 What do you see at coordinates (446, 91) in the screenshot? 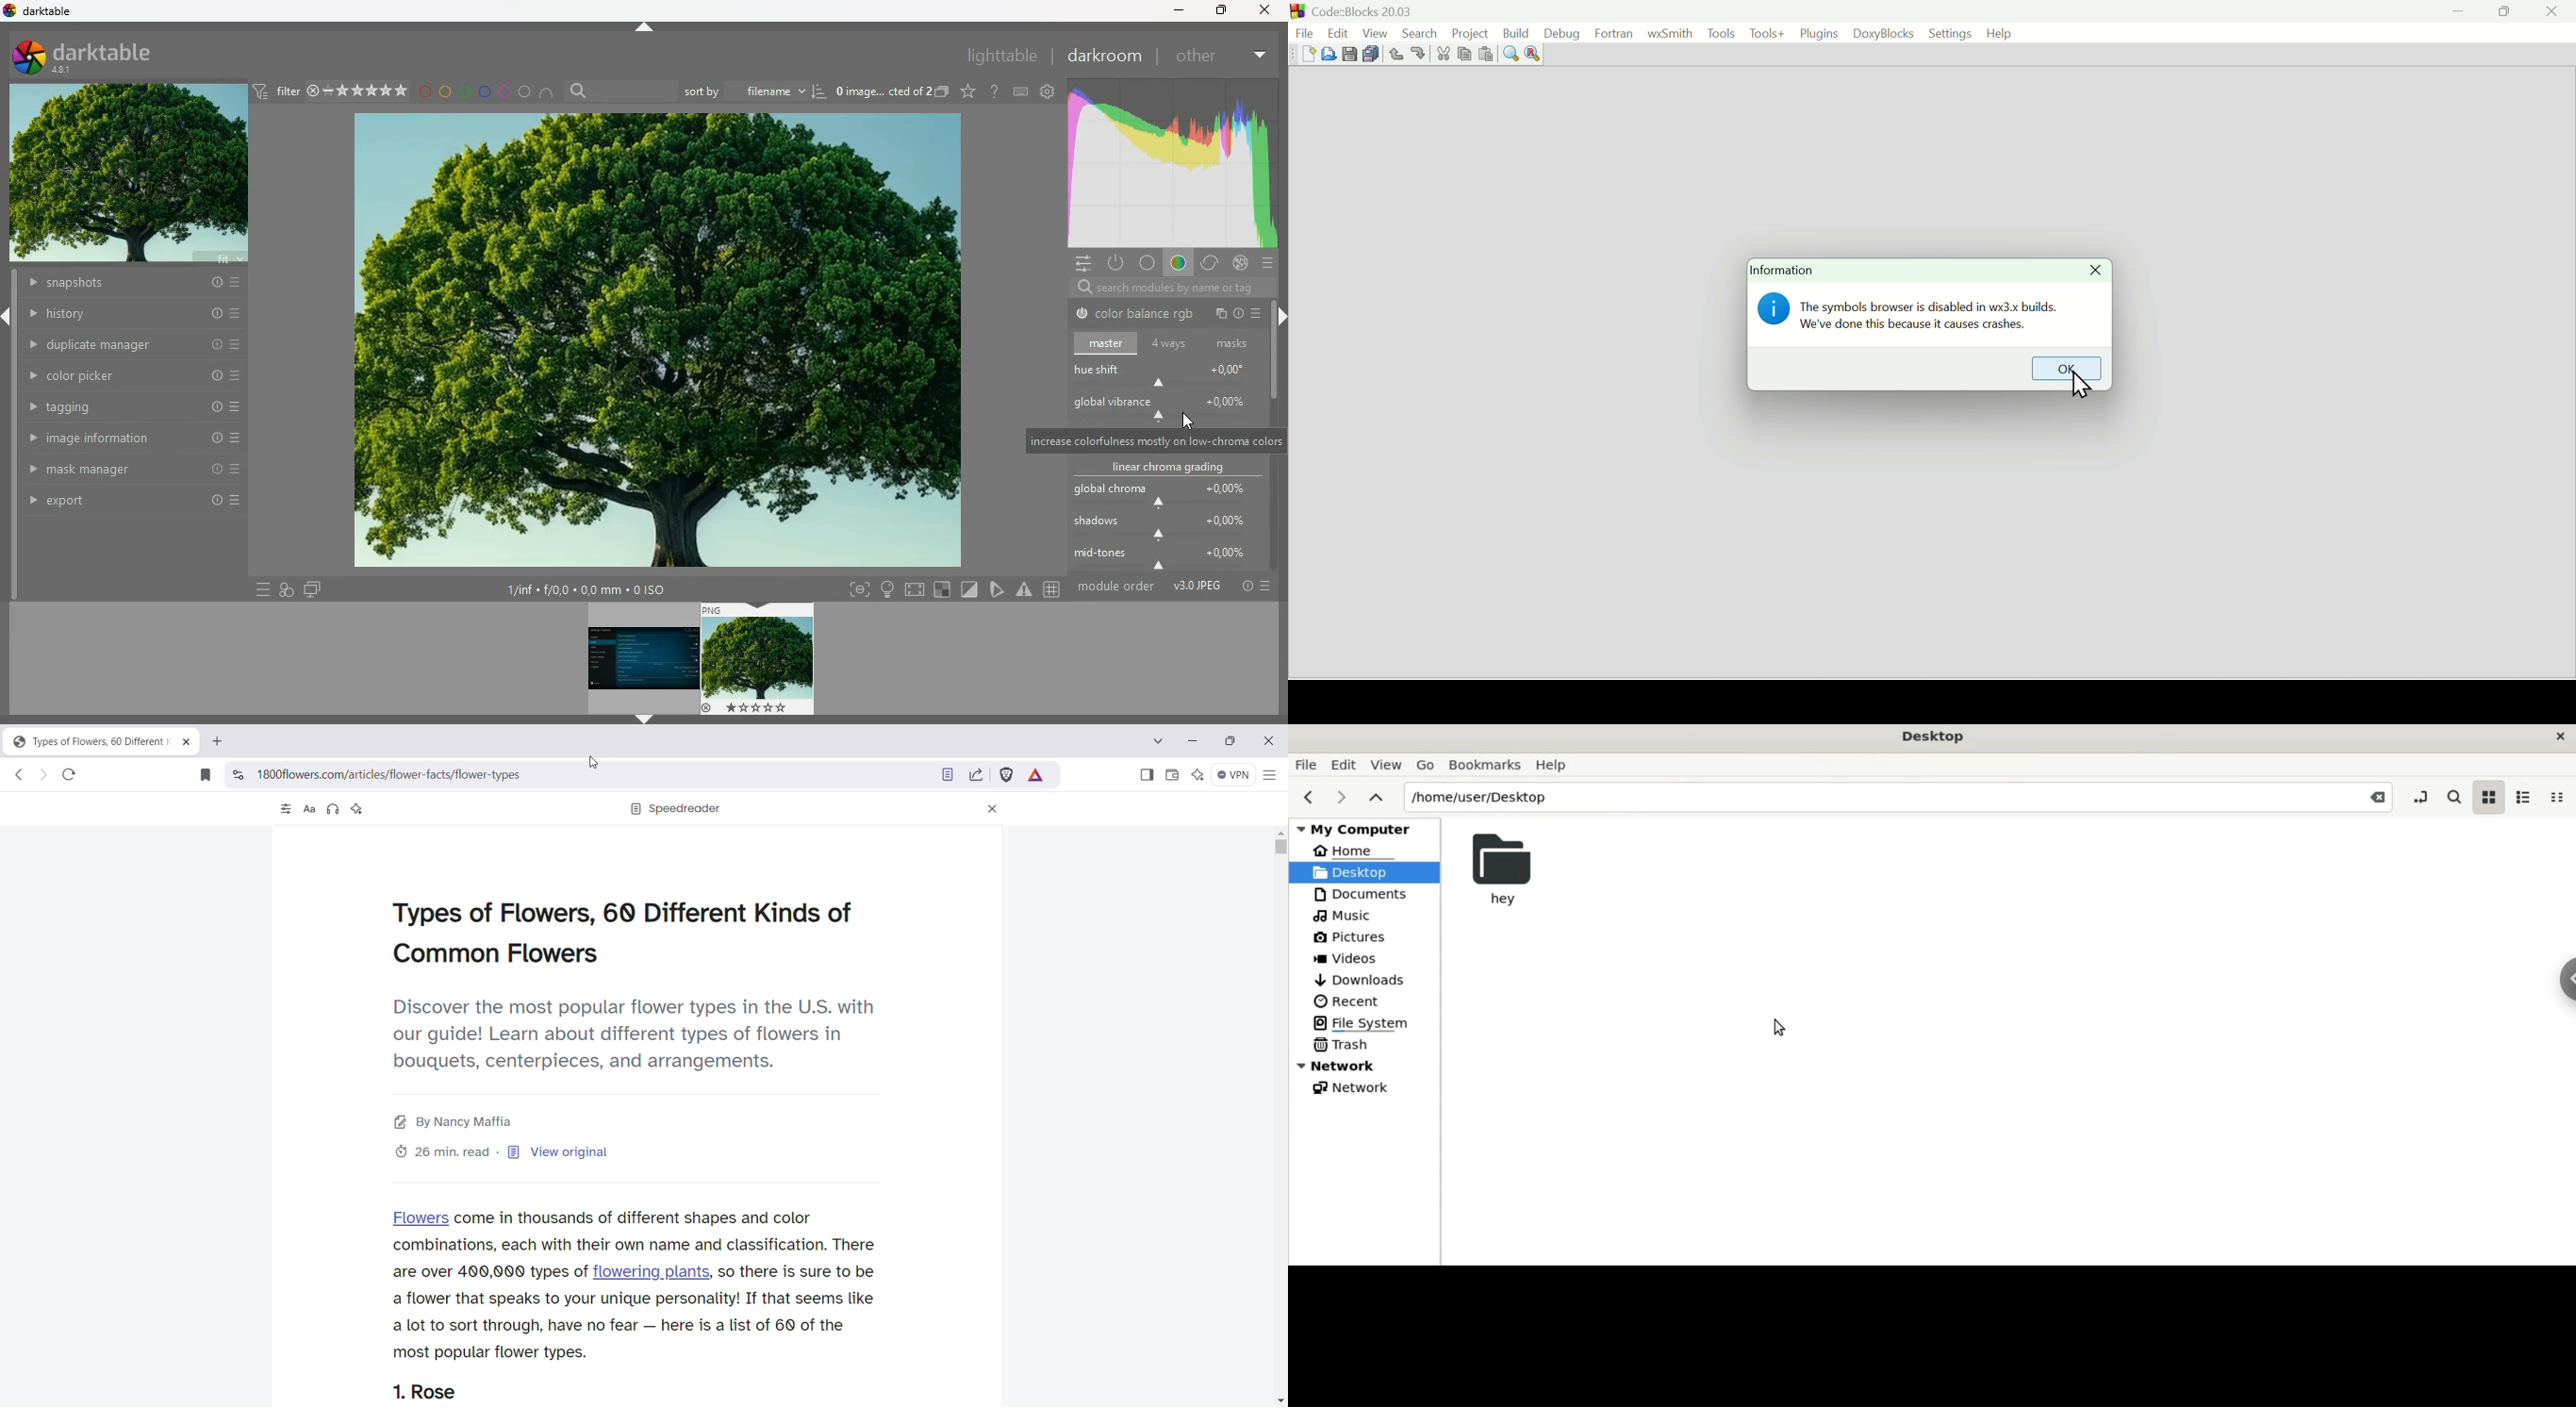
I see `yellow` at bounding box center [446, 91].